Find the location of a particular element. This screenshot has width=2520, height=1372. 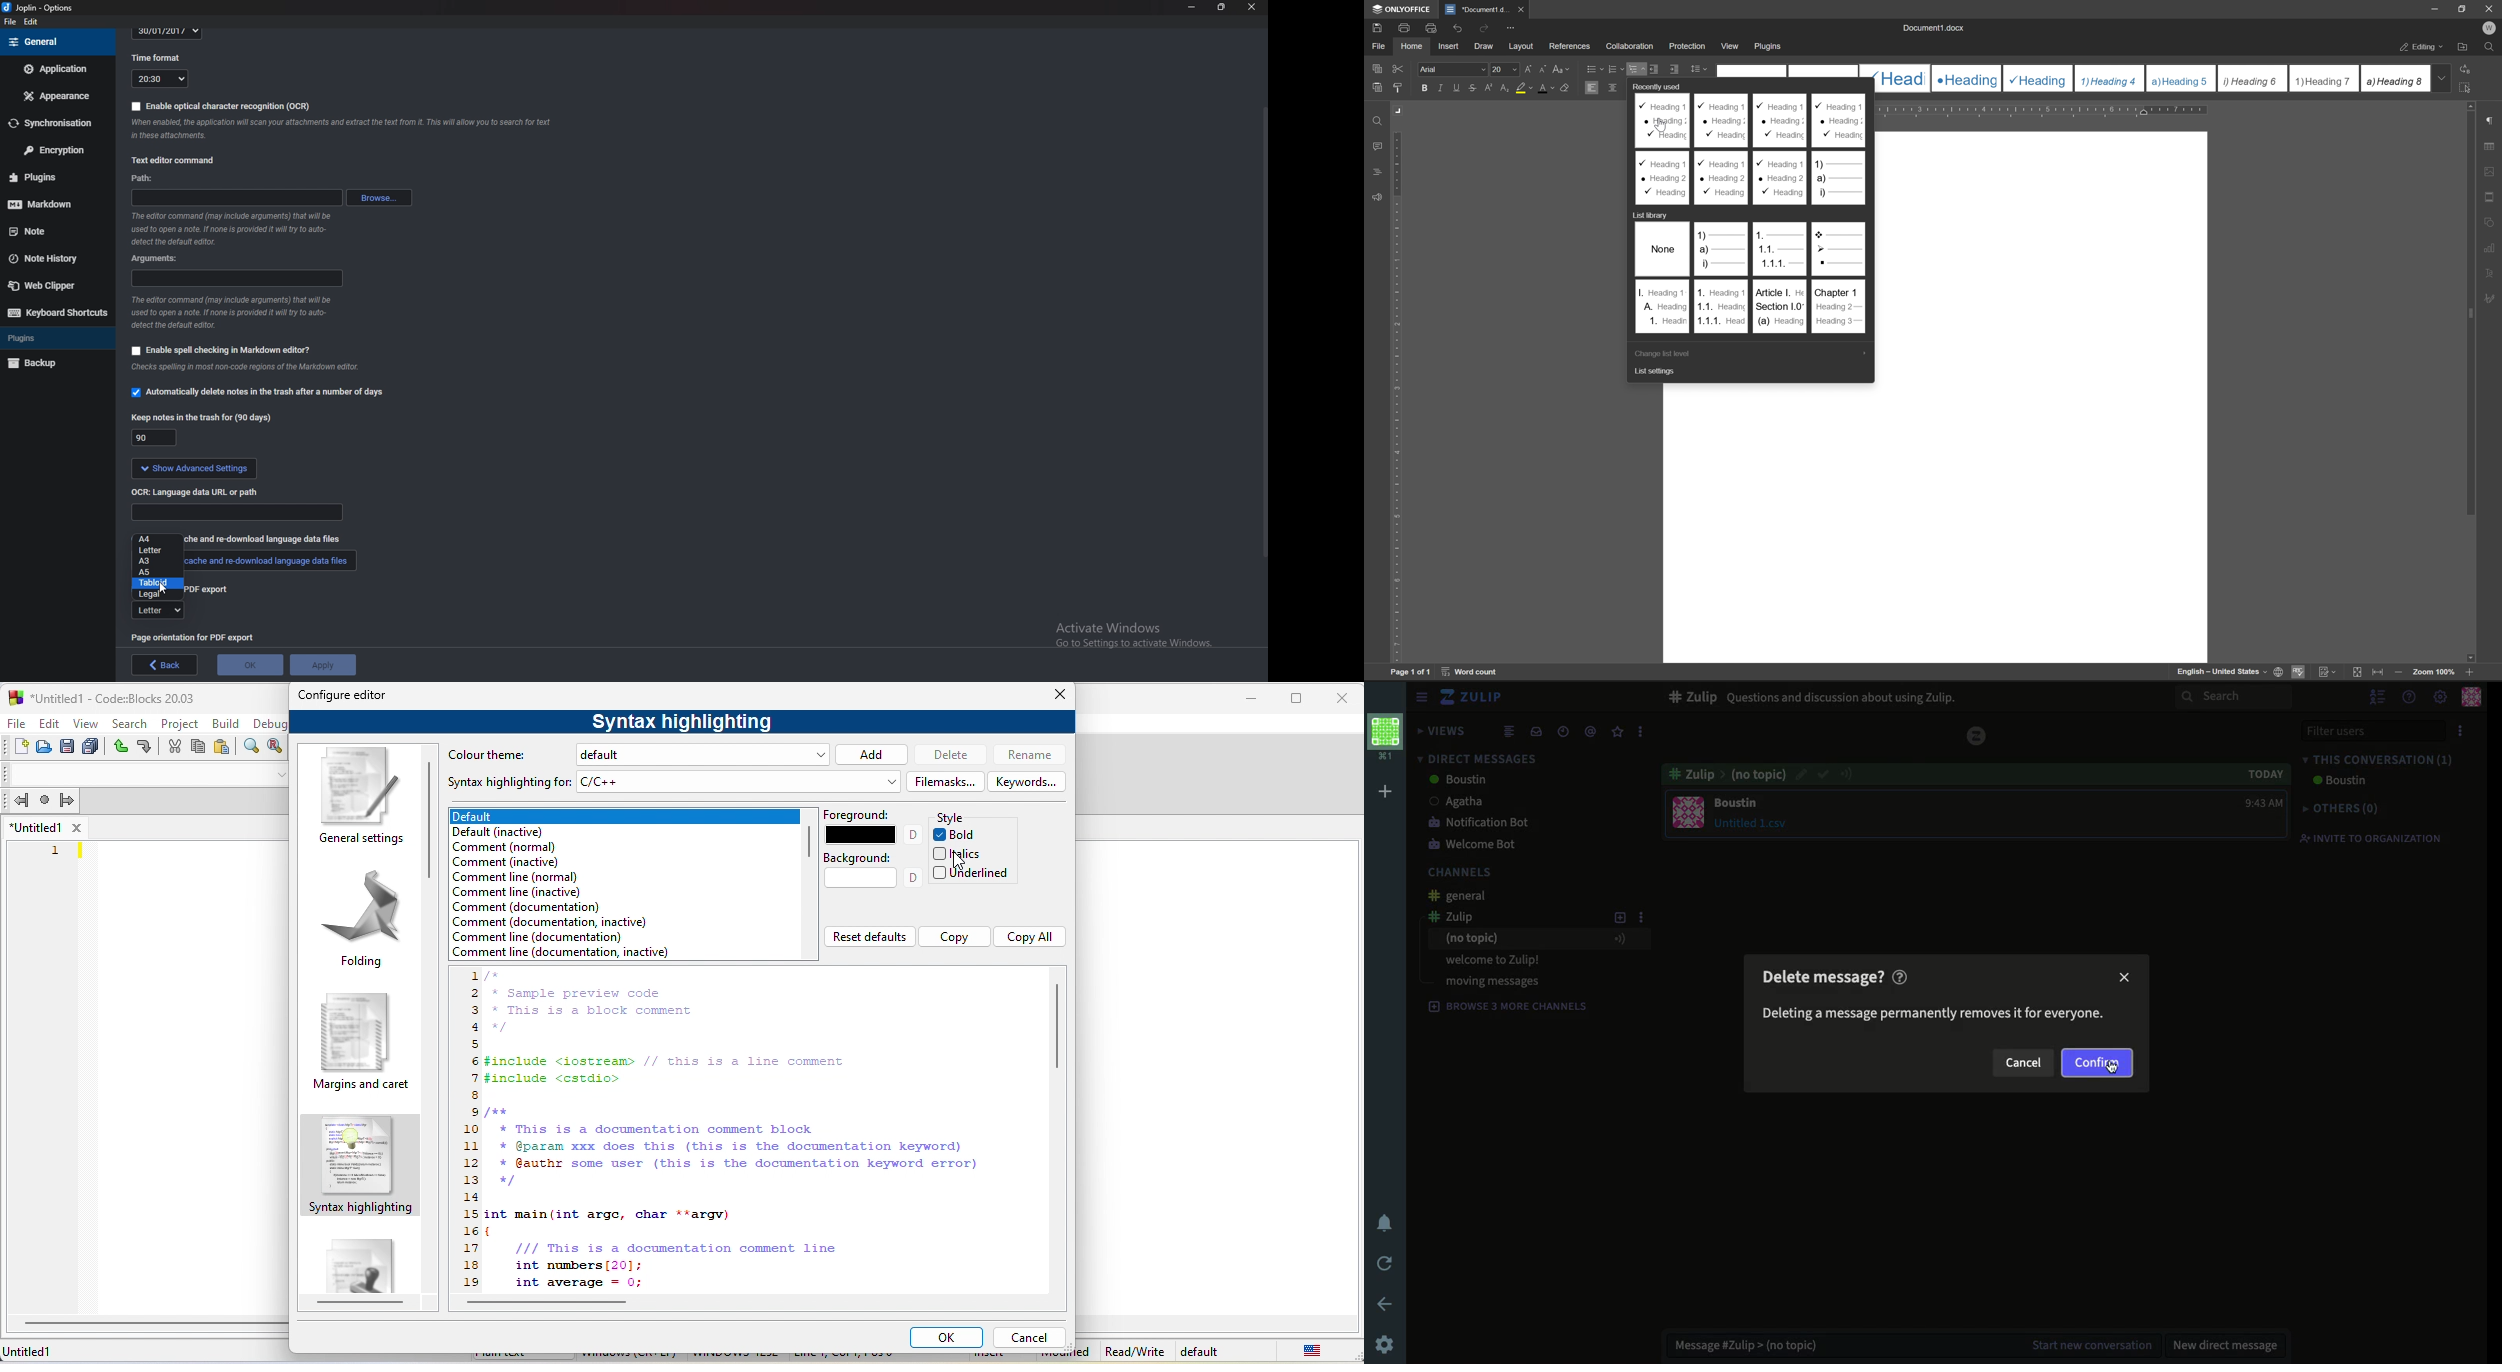

Synchronization is located at coordinates (56, 122).